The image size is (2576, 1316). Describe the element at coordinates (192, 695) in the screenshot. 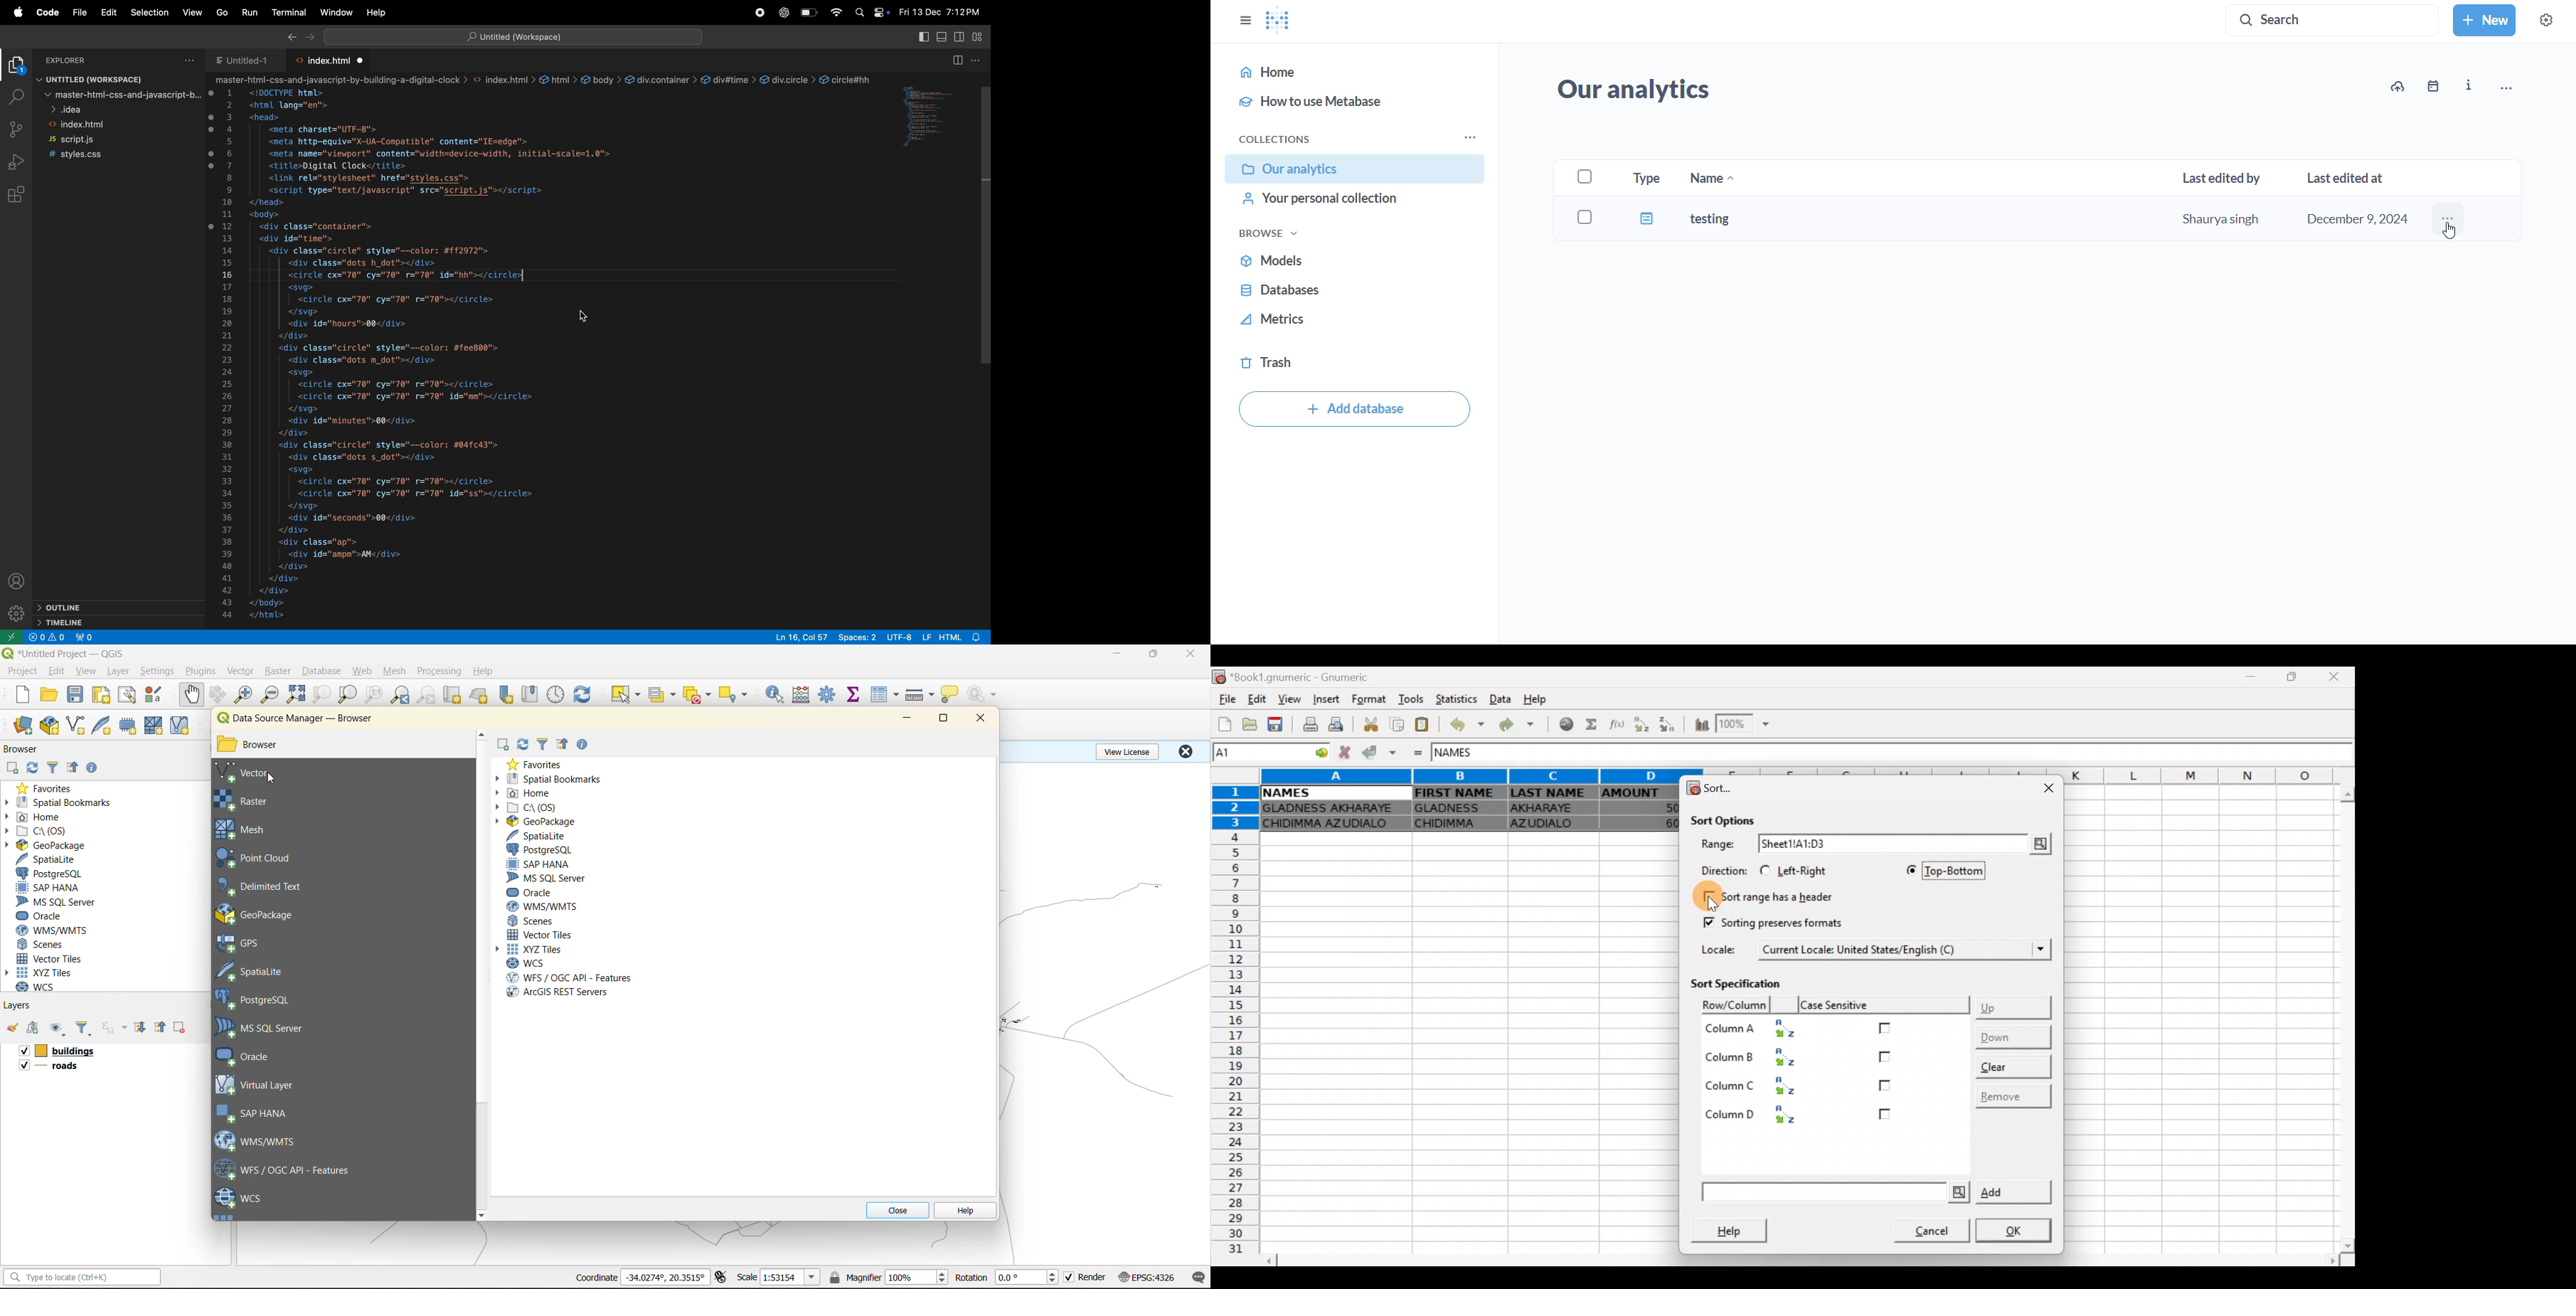

I see `pan map` at that location.